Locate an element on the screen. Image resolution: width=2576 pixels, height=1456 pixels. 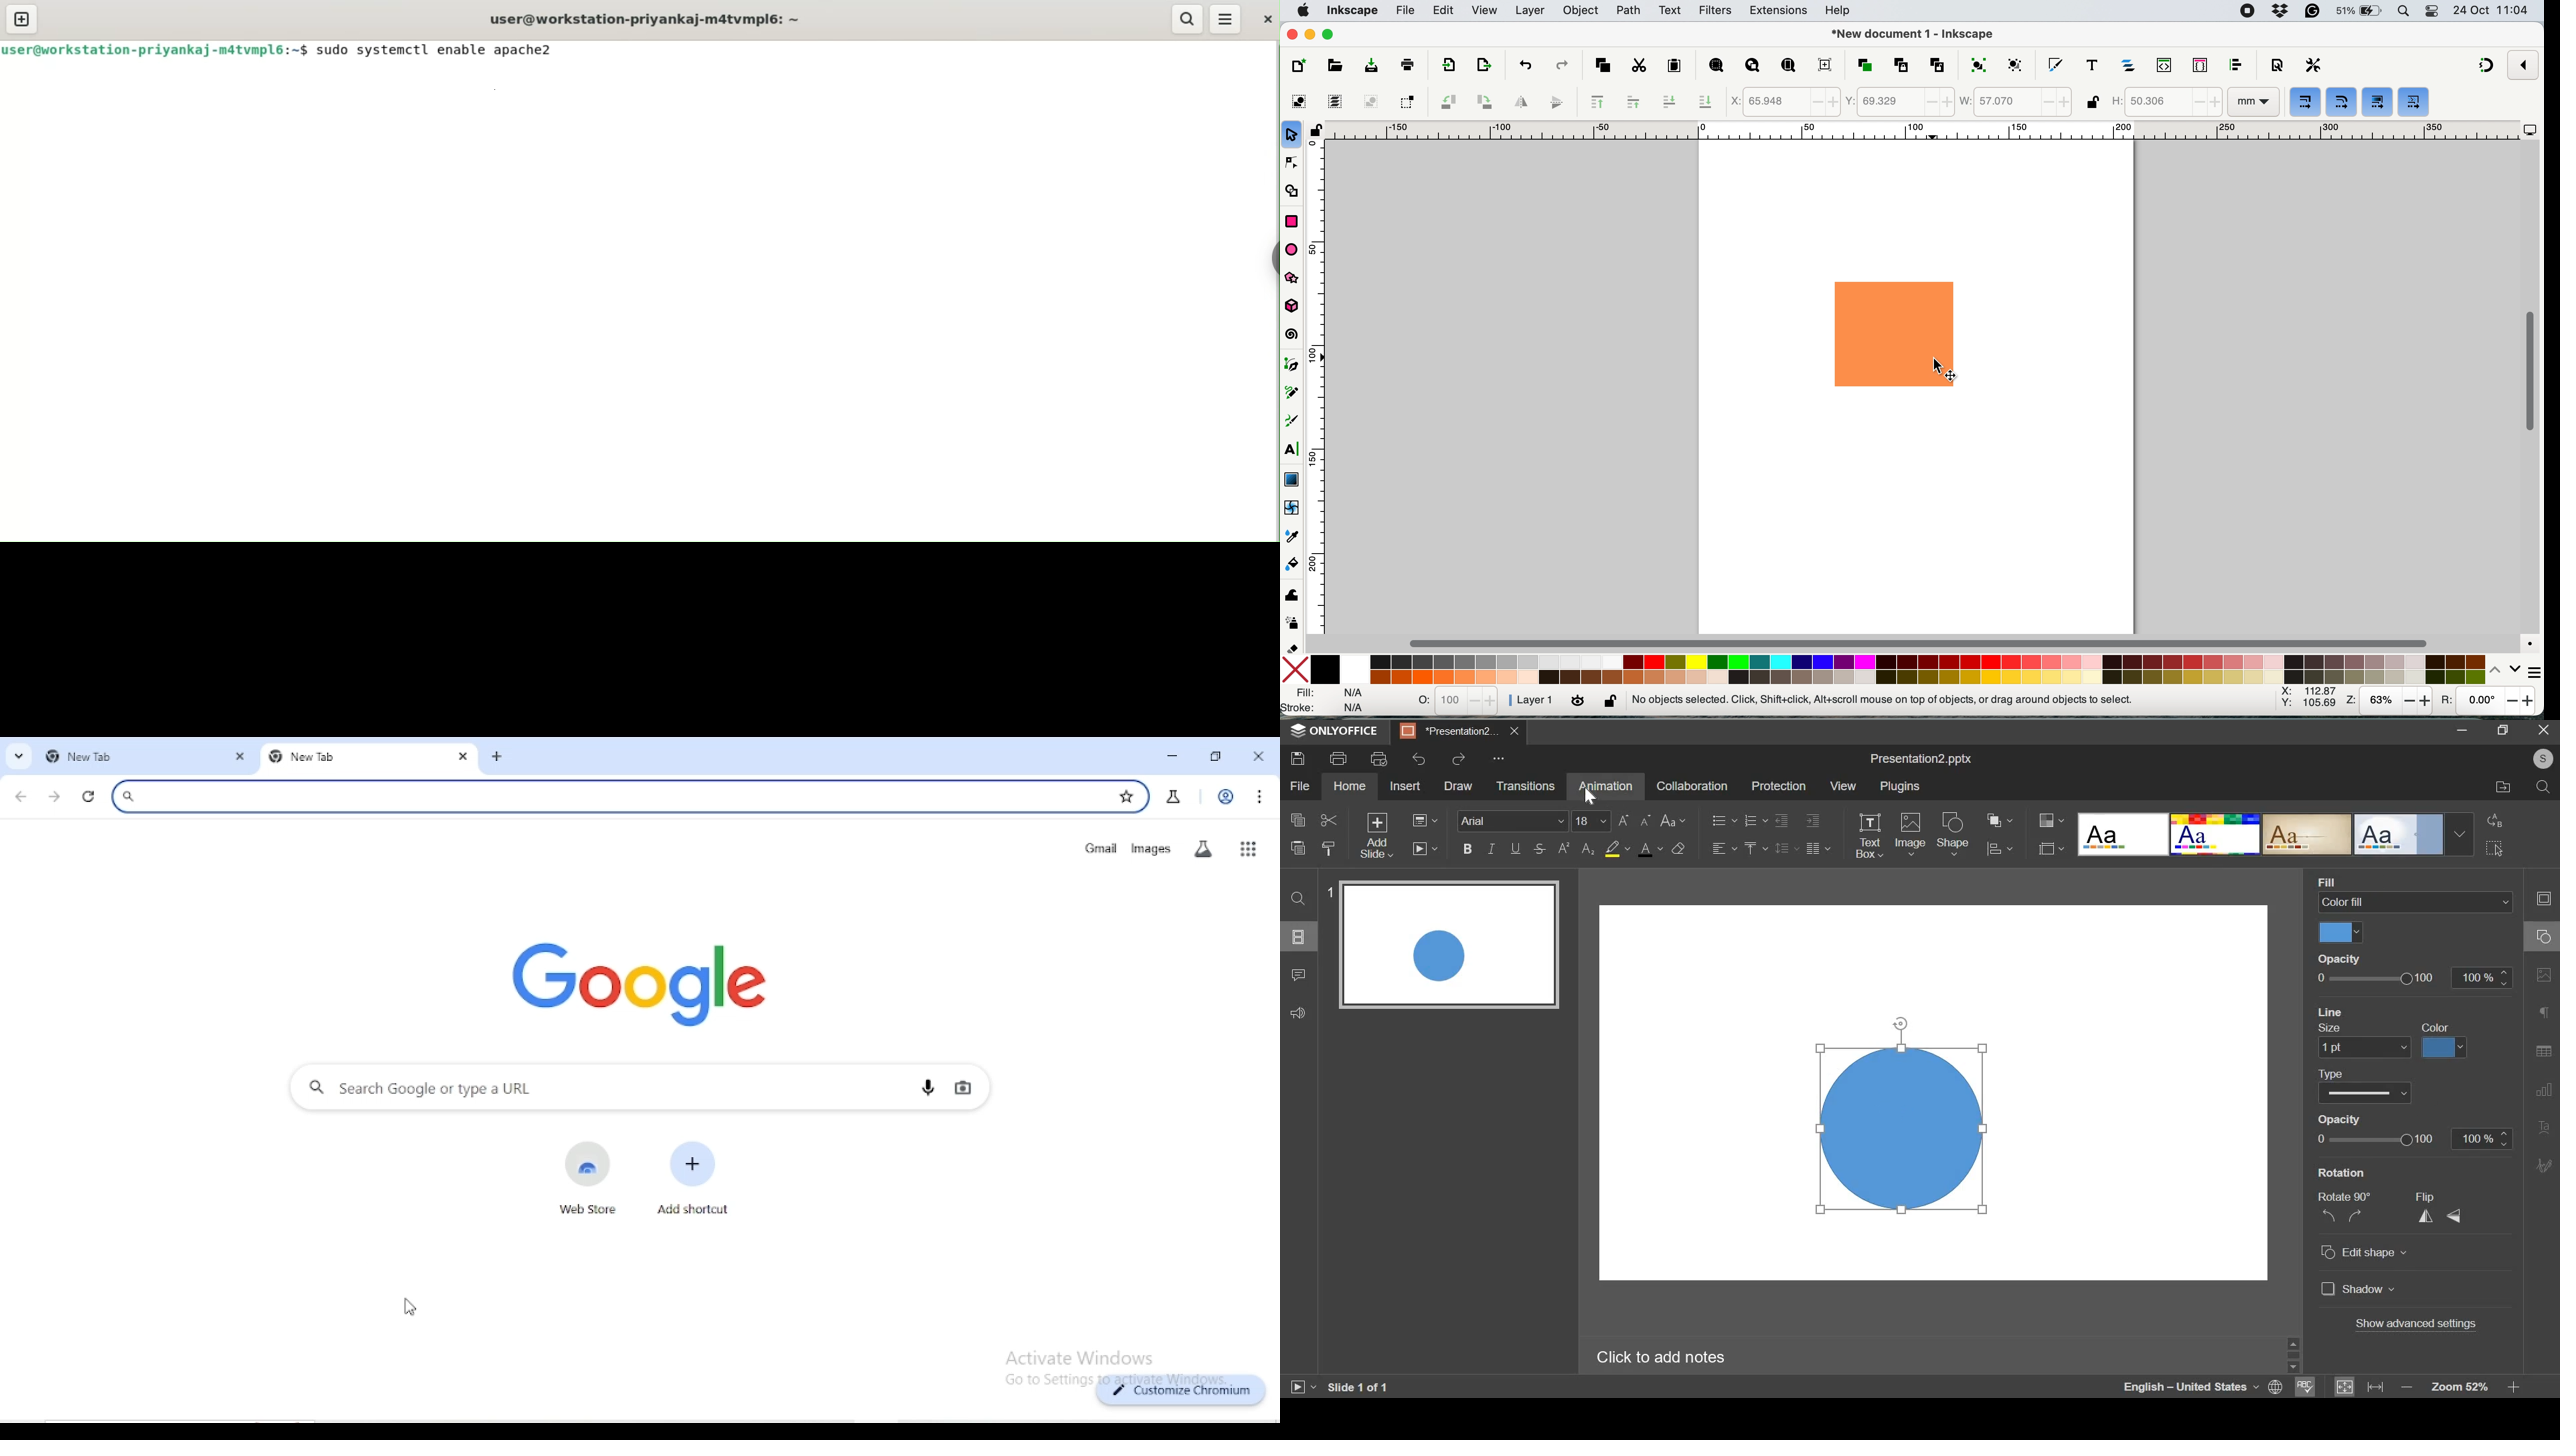
view is located at coordinates (1842, 786).